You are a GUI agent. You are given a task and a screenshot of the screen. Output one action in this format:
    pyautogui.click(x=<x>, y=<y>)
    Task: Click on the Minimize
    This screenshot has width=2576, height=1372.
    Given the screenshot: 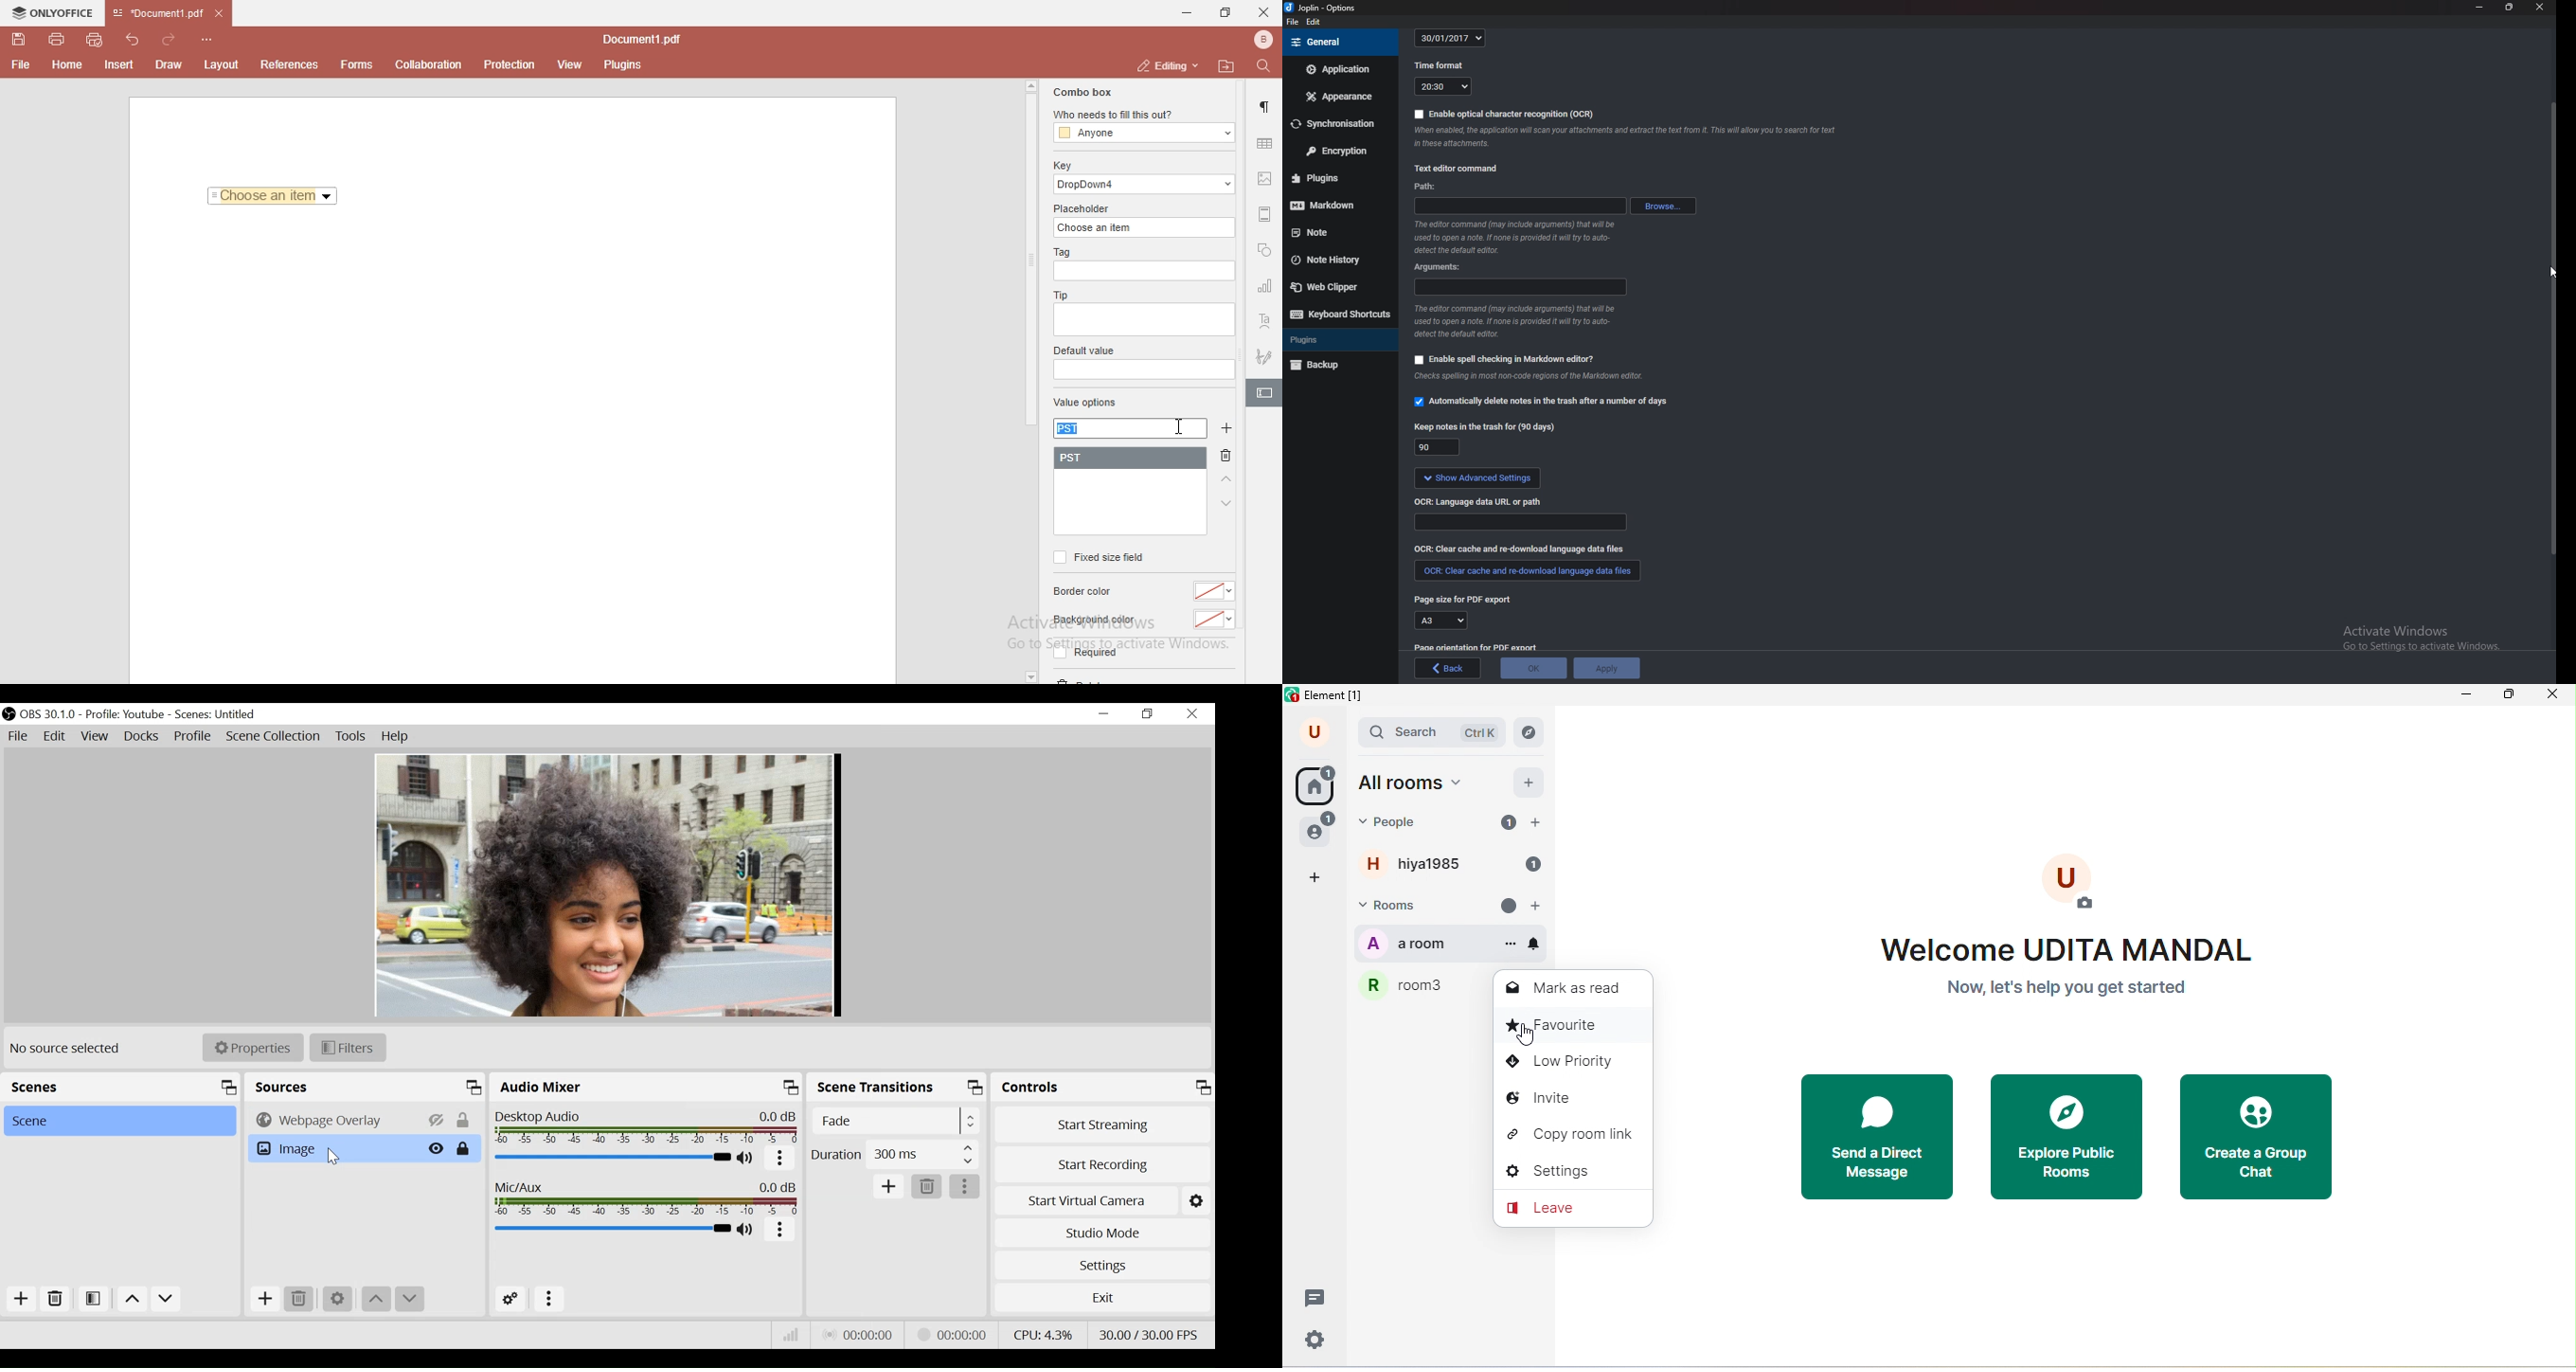 What is the action you would take?
    pyautogui.click(x=2481, y=7)
    